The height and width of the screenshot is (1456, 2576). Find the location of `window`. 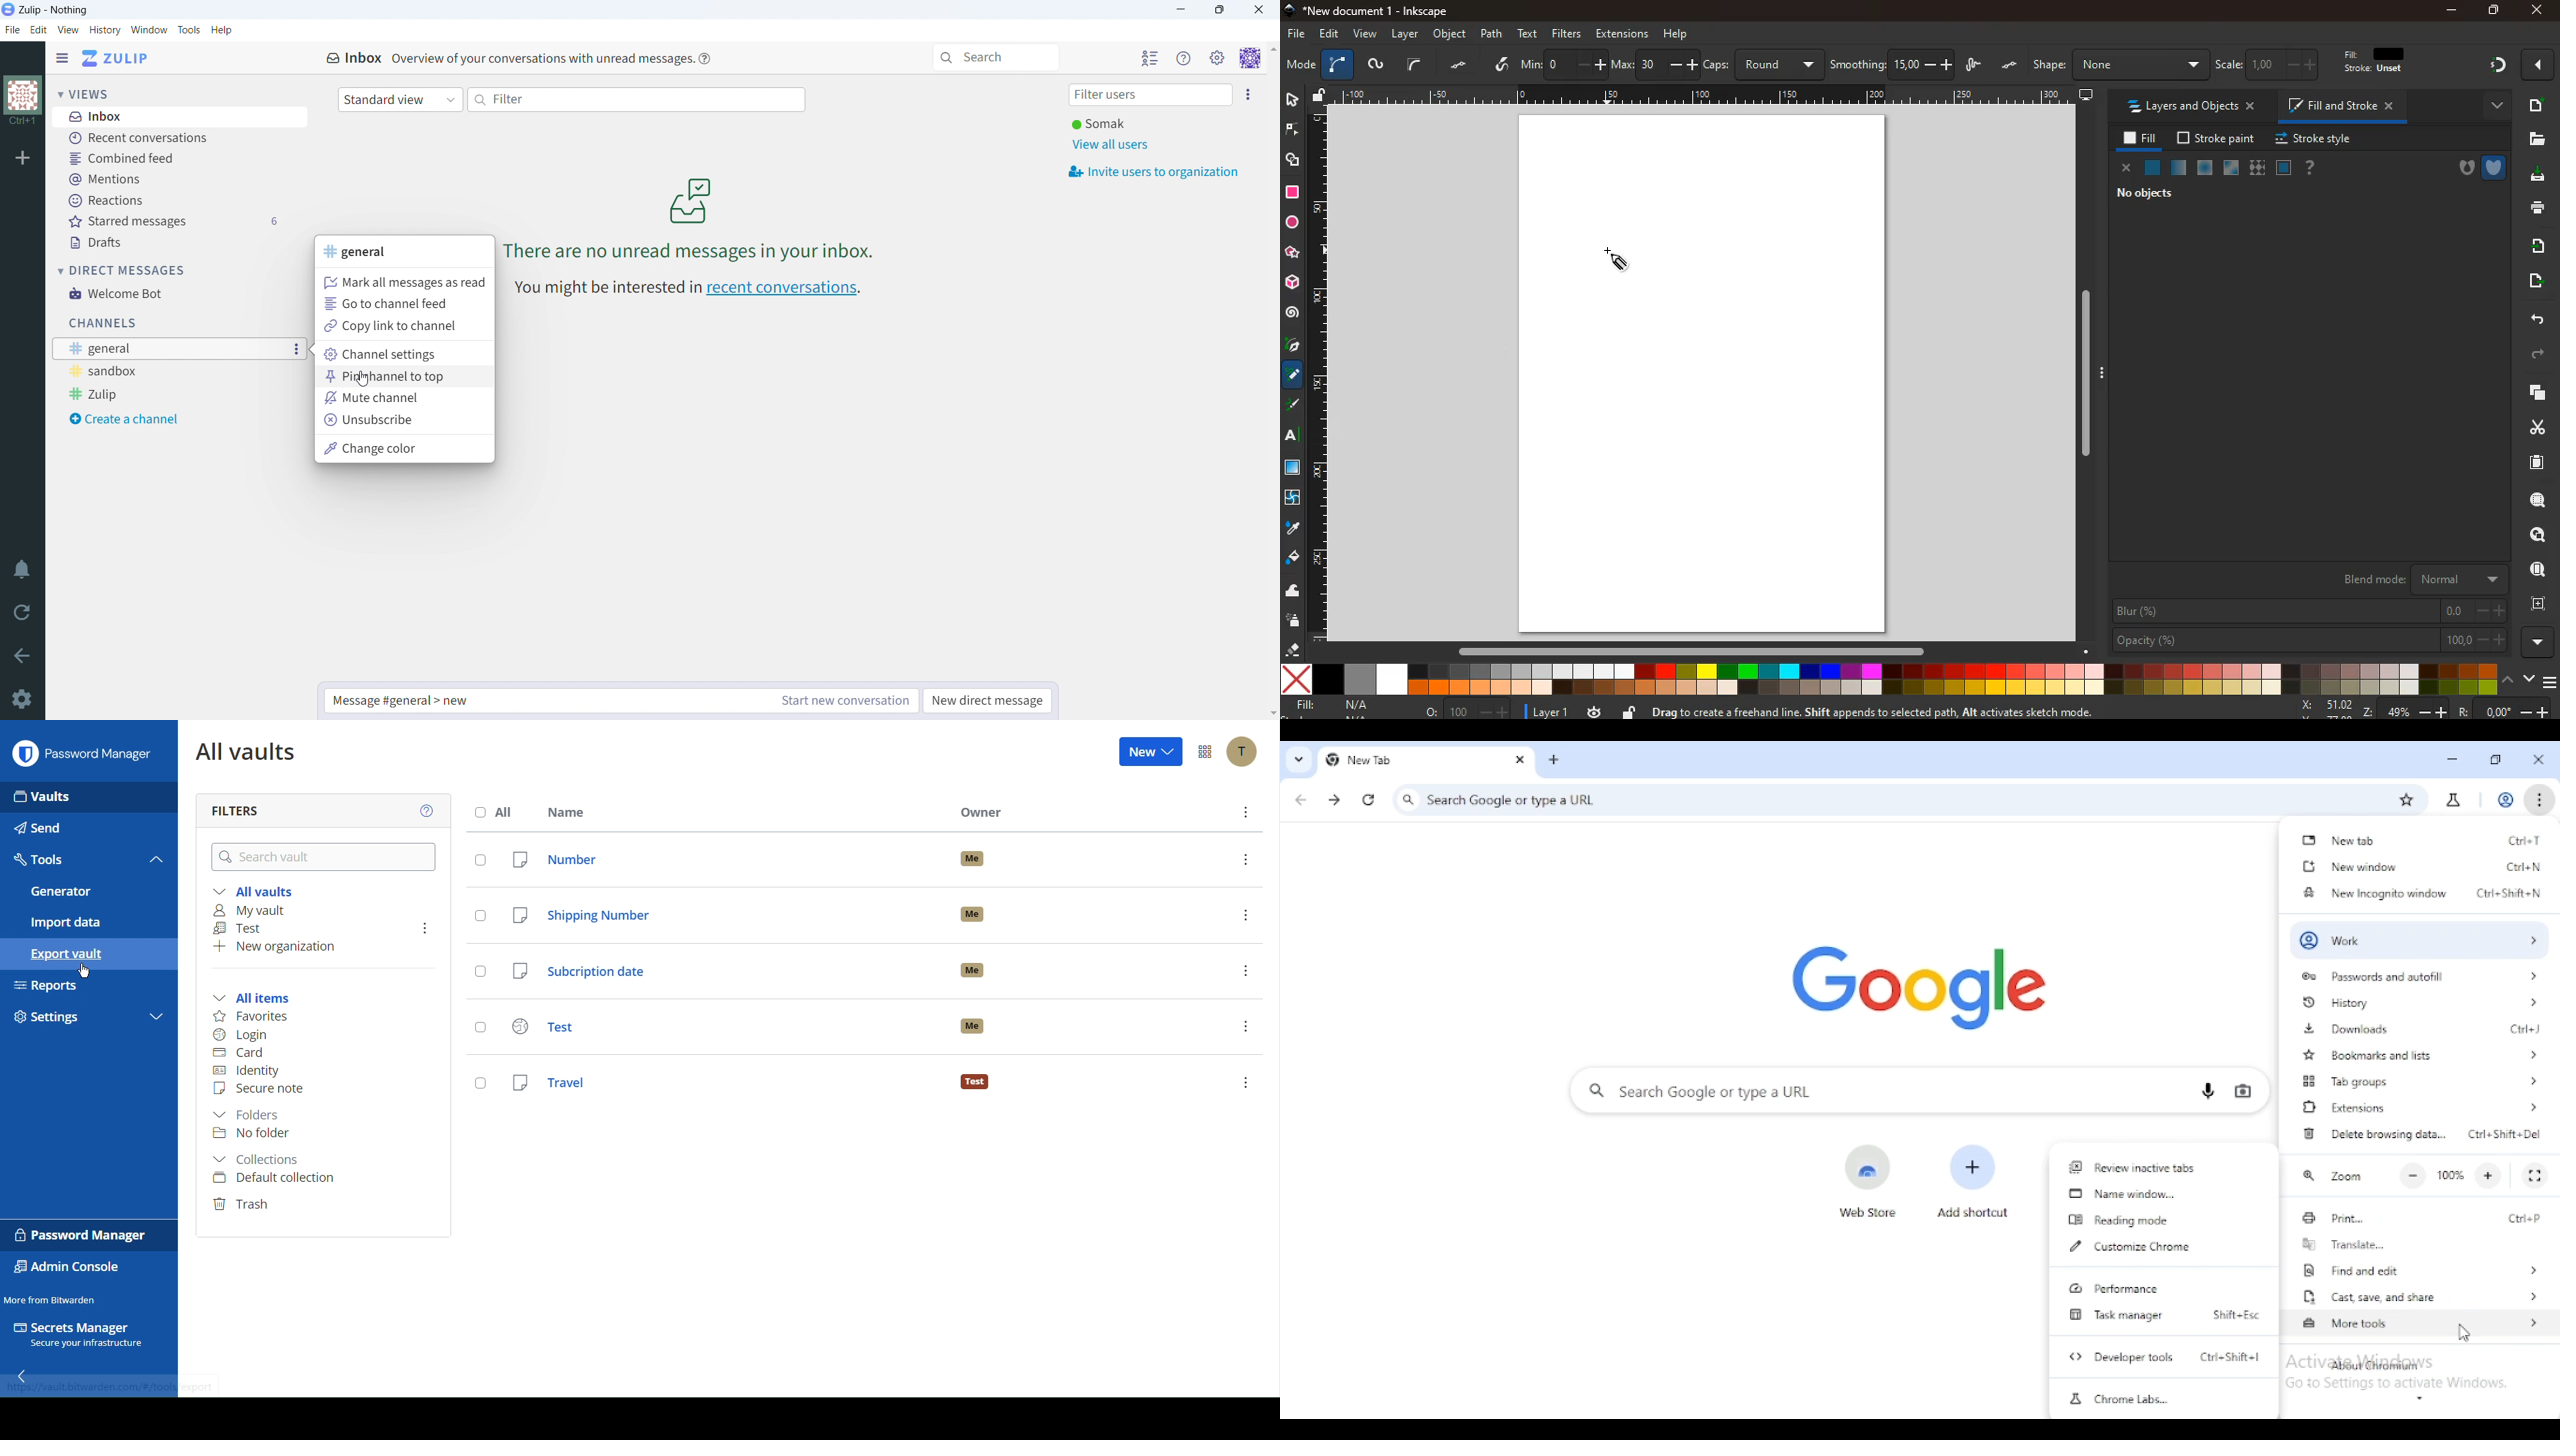

window is located at coordinates (149, 30).